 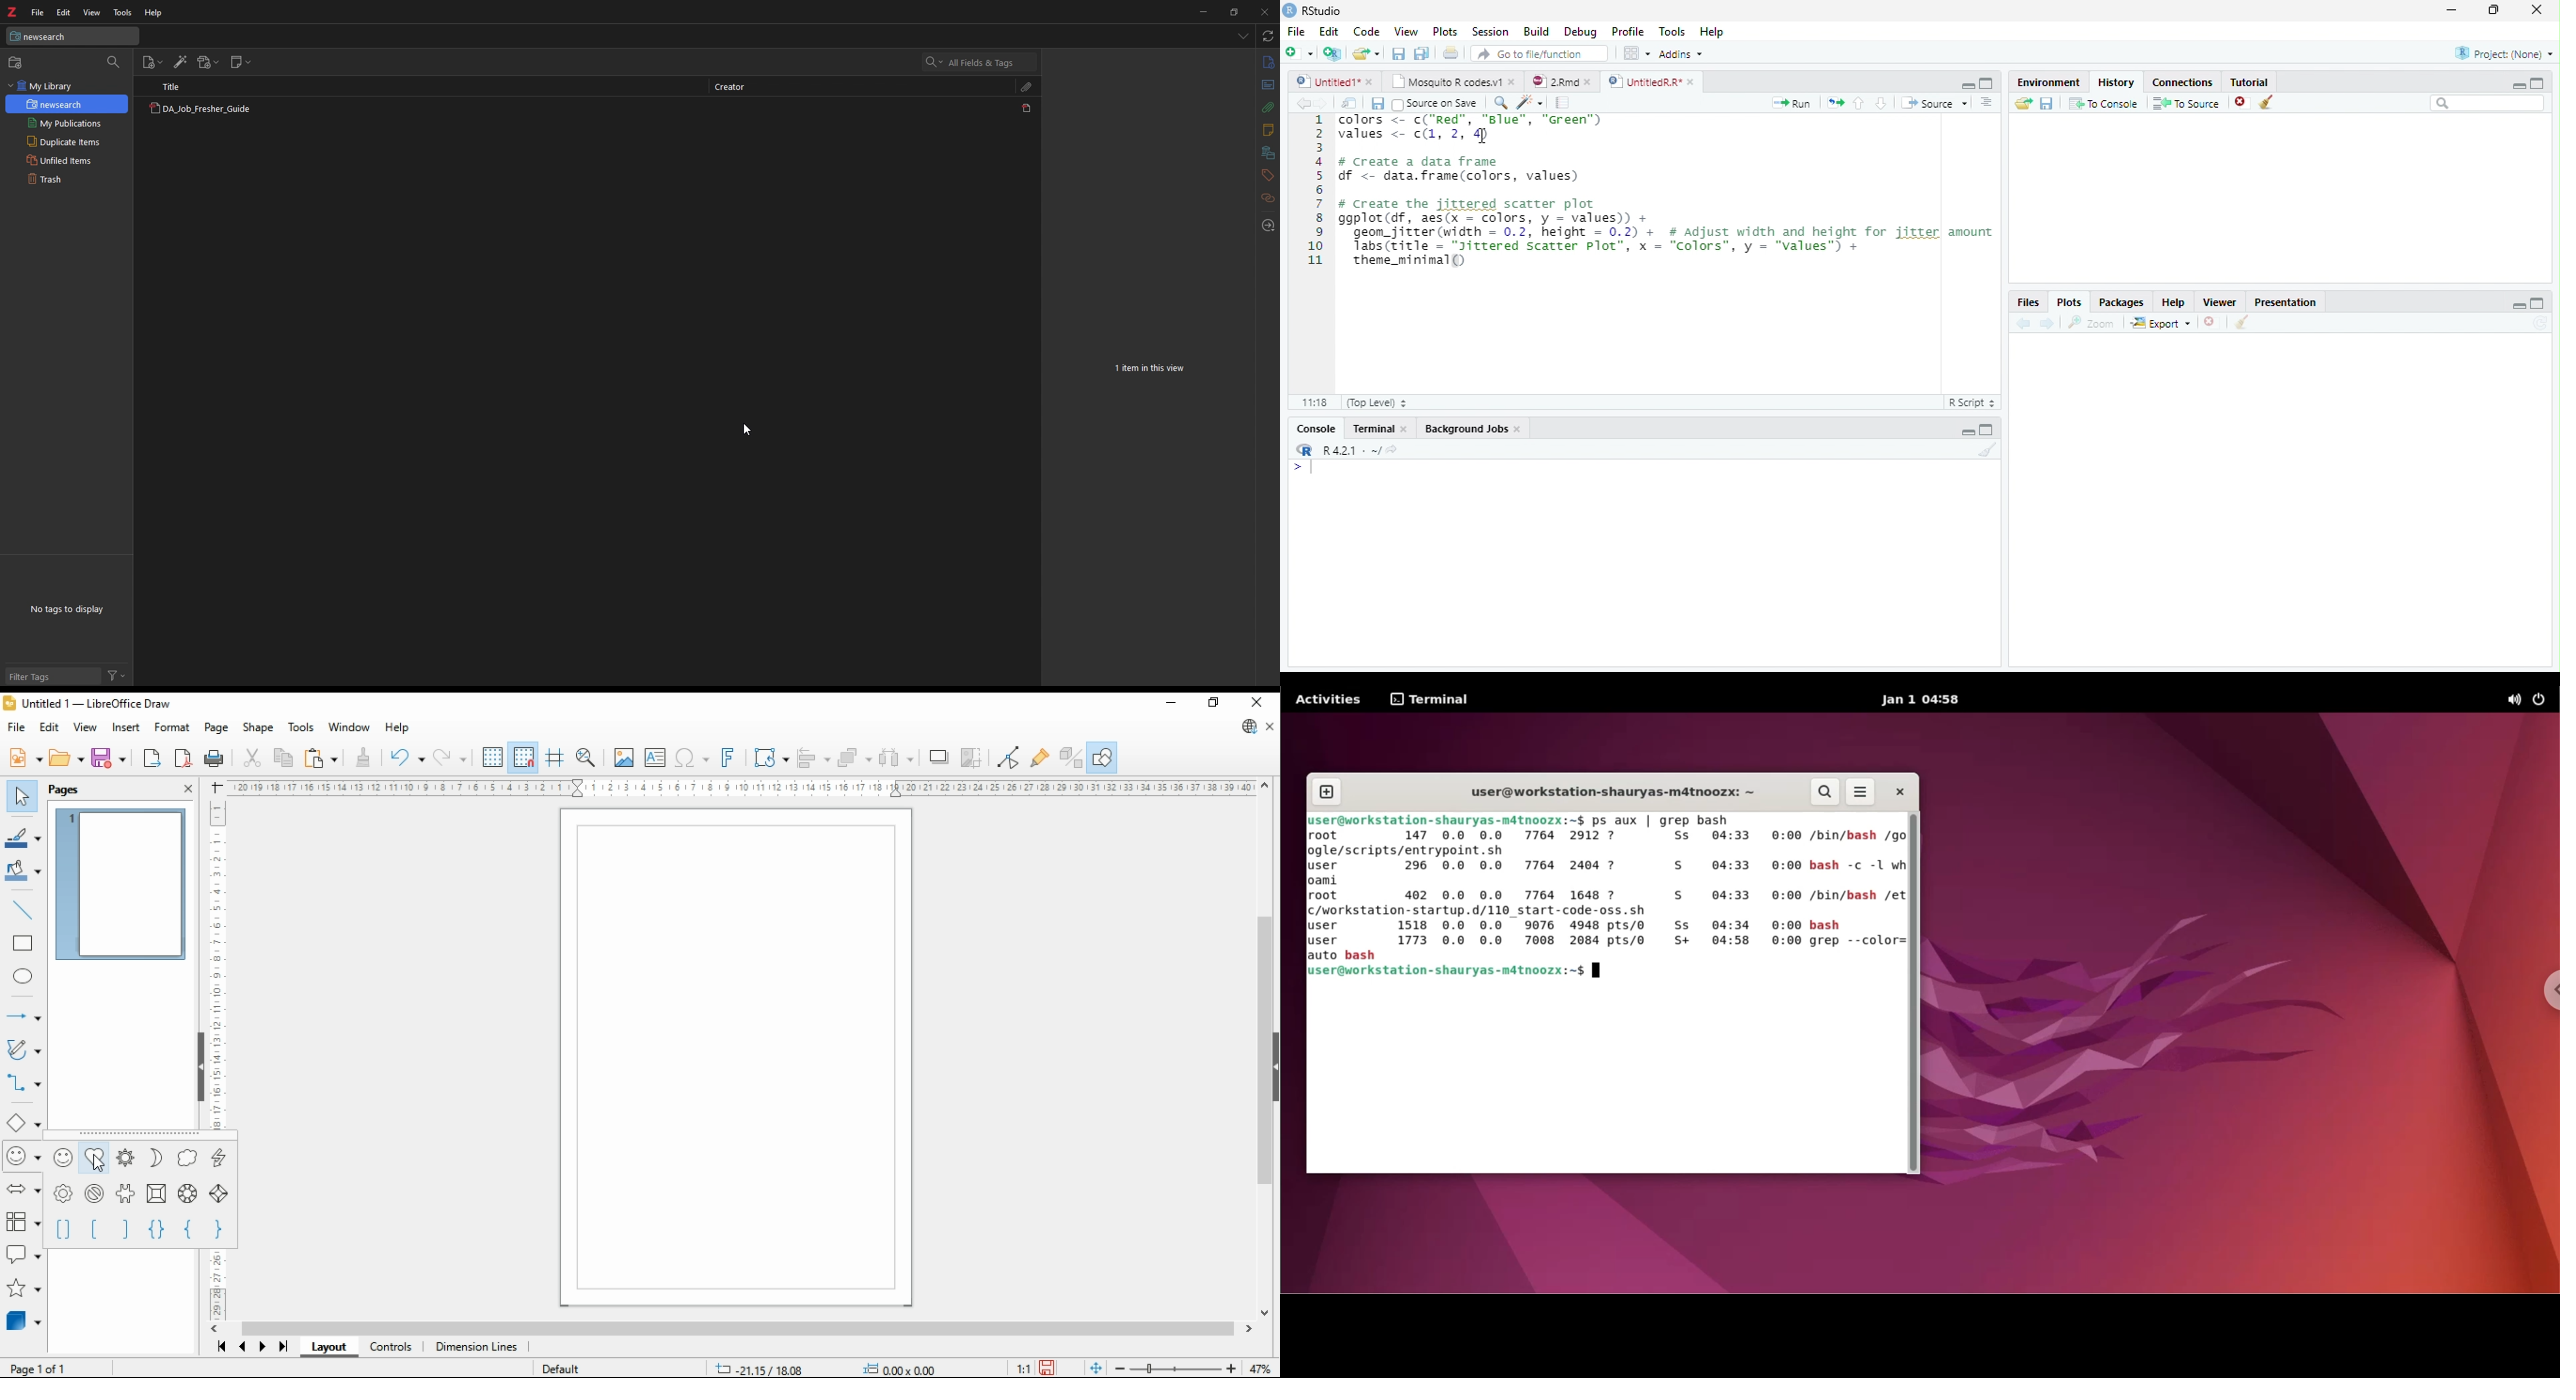 I want to click on Search bar, so click(x=2489, y=103).